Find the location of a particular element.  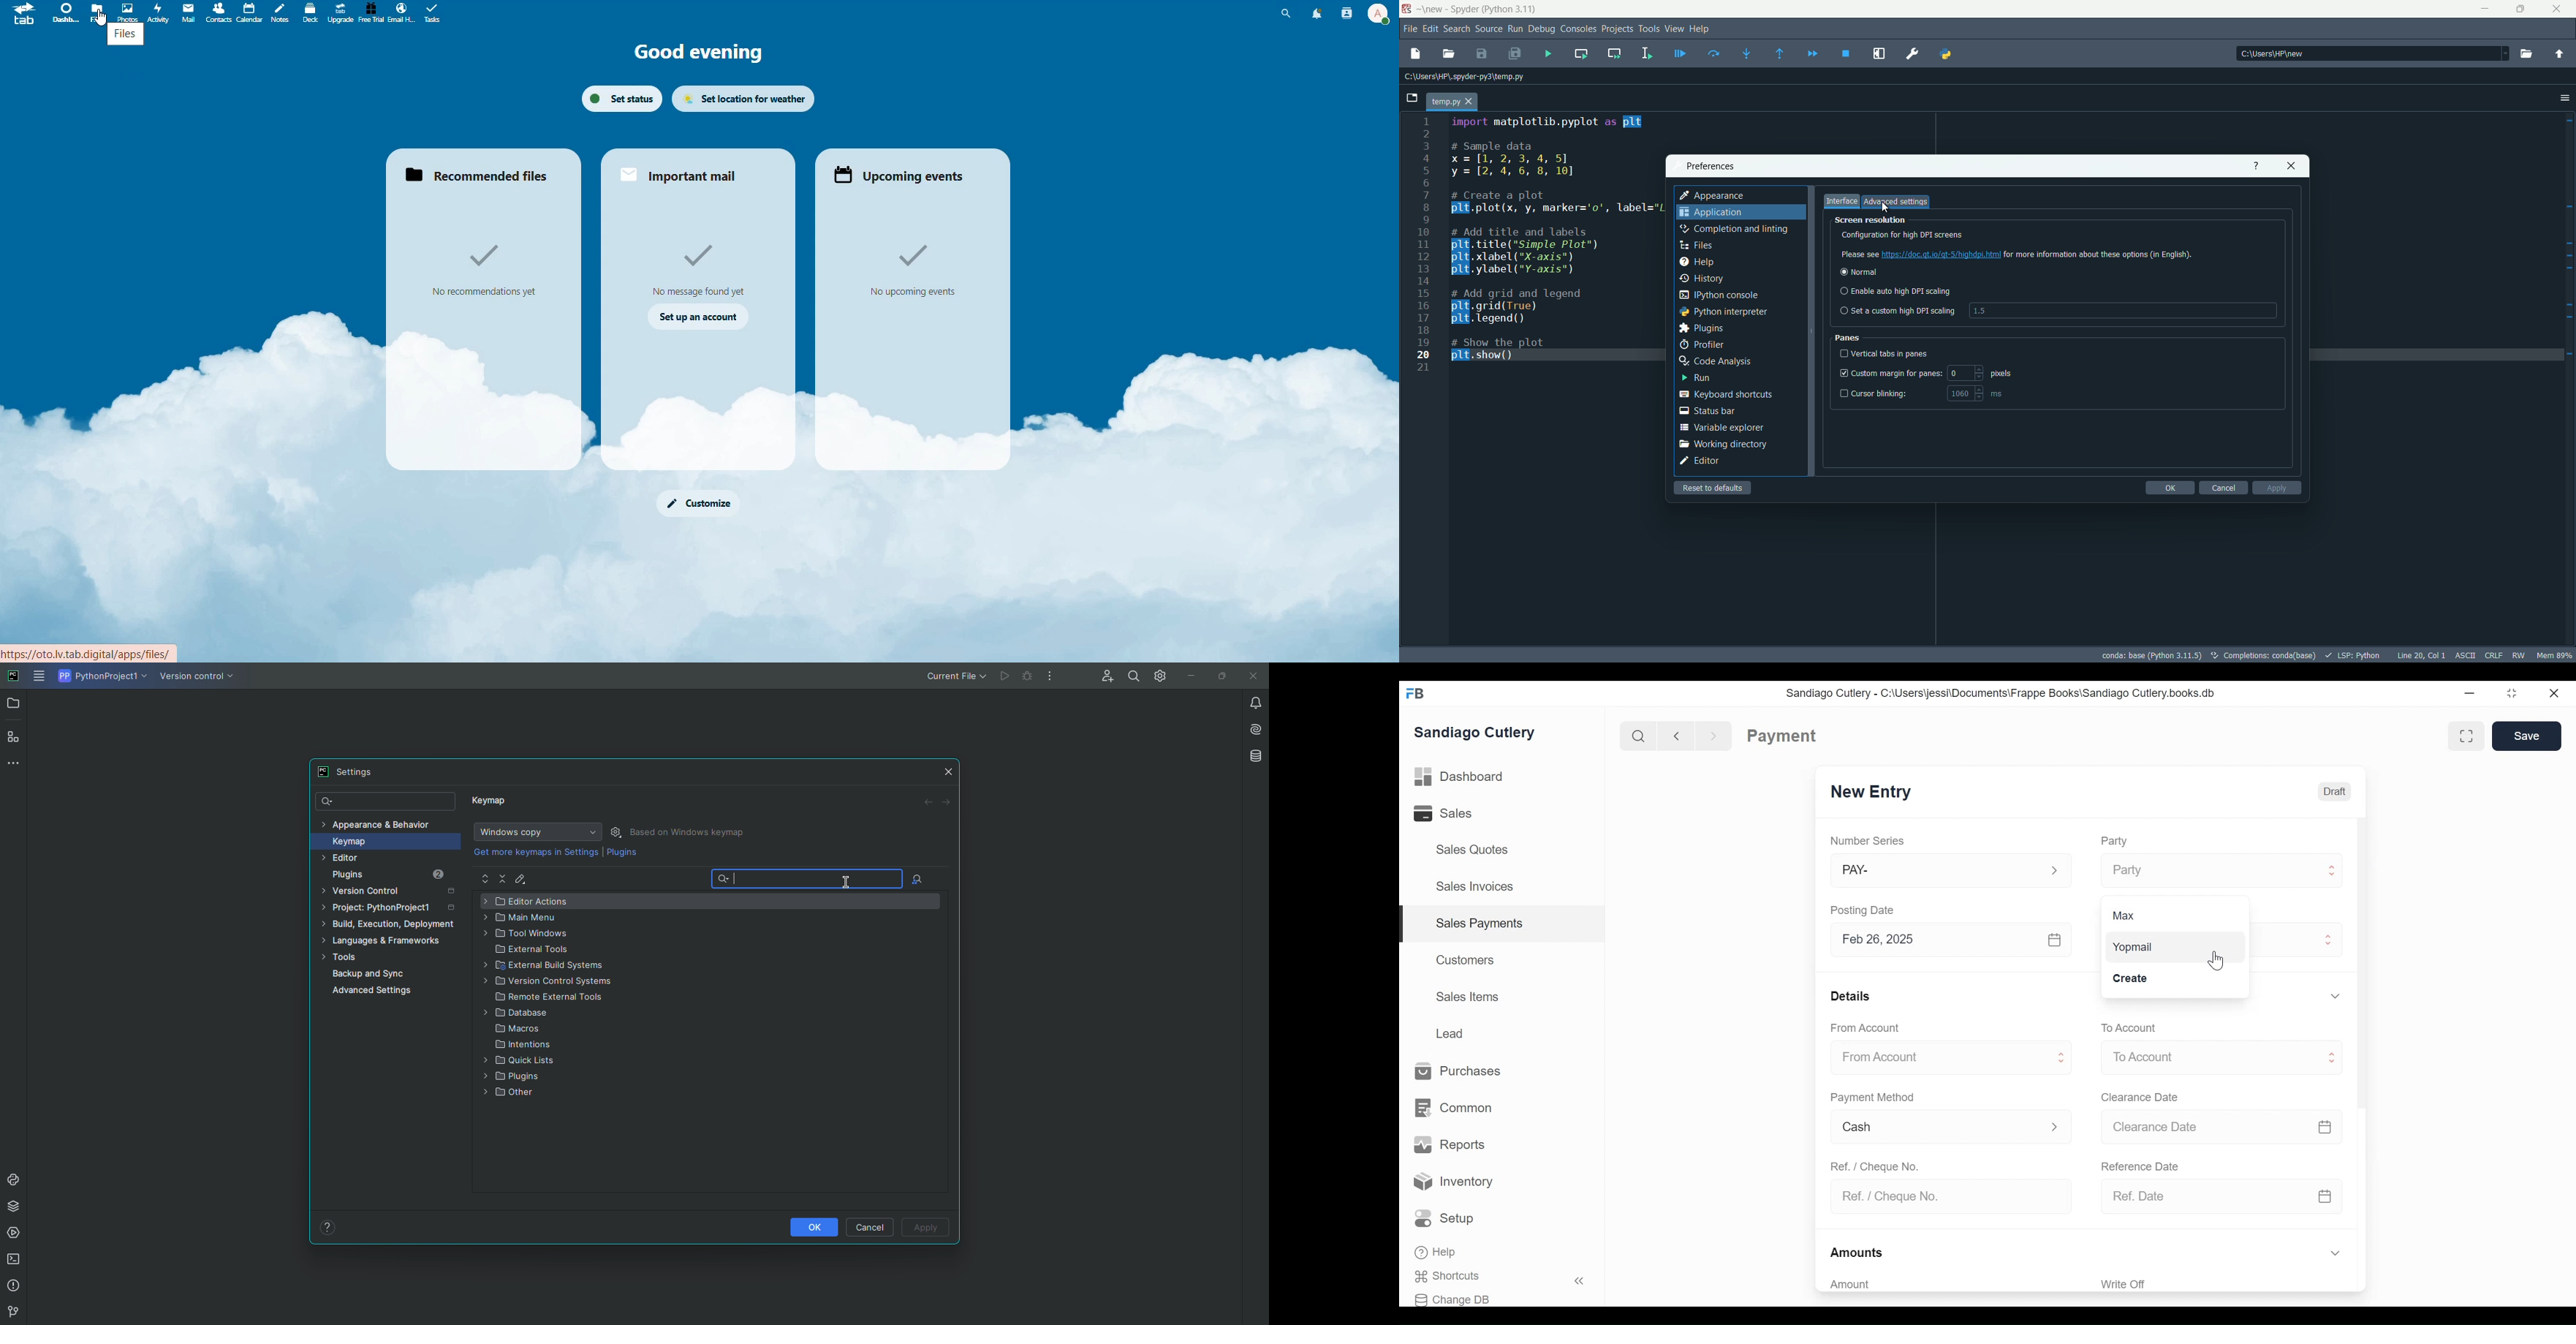

close is located at coordinates (2291, 166).